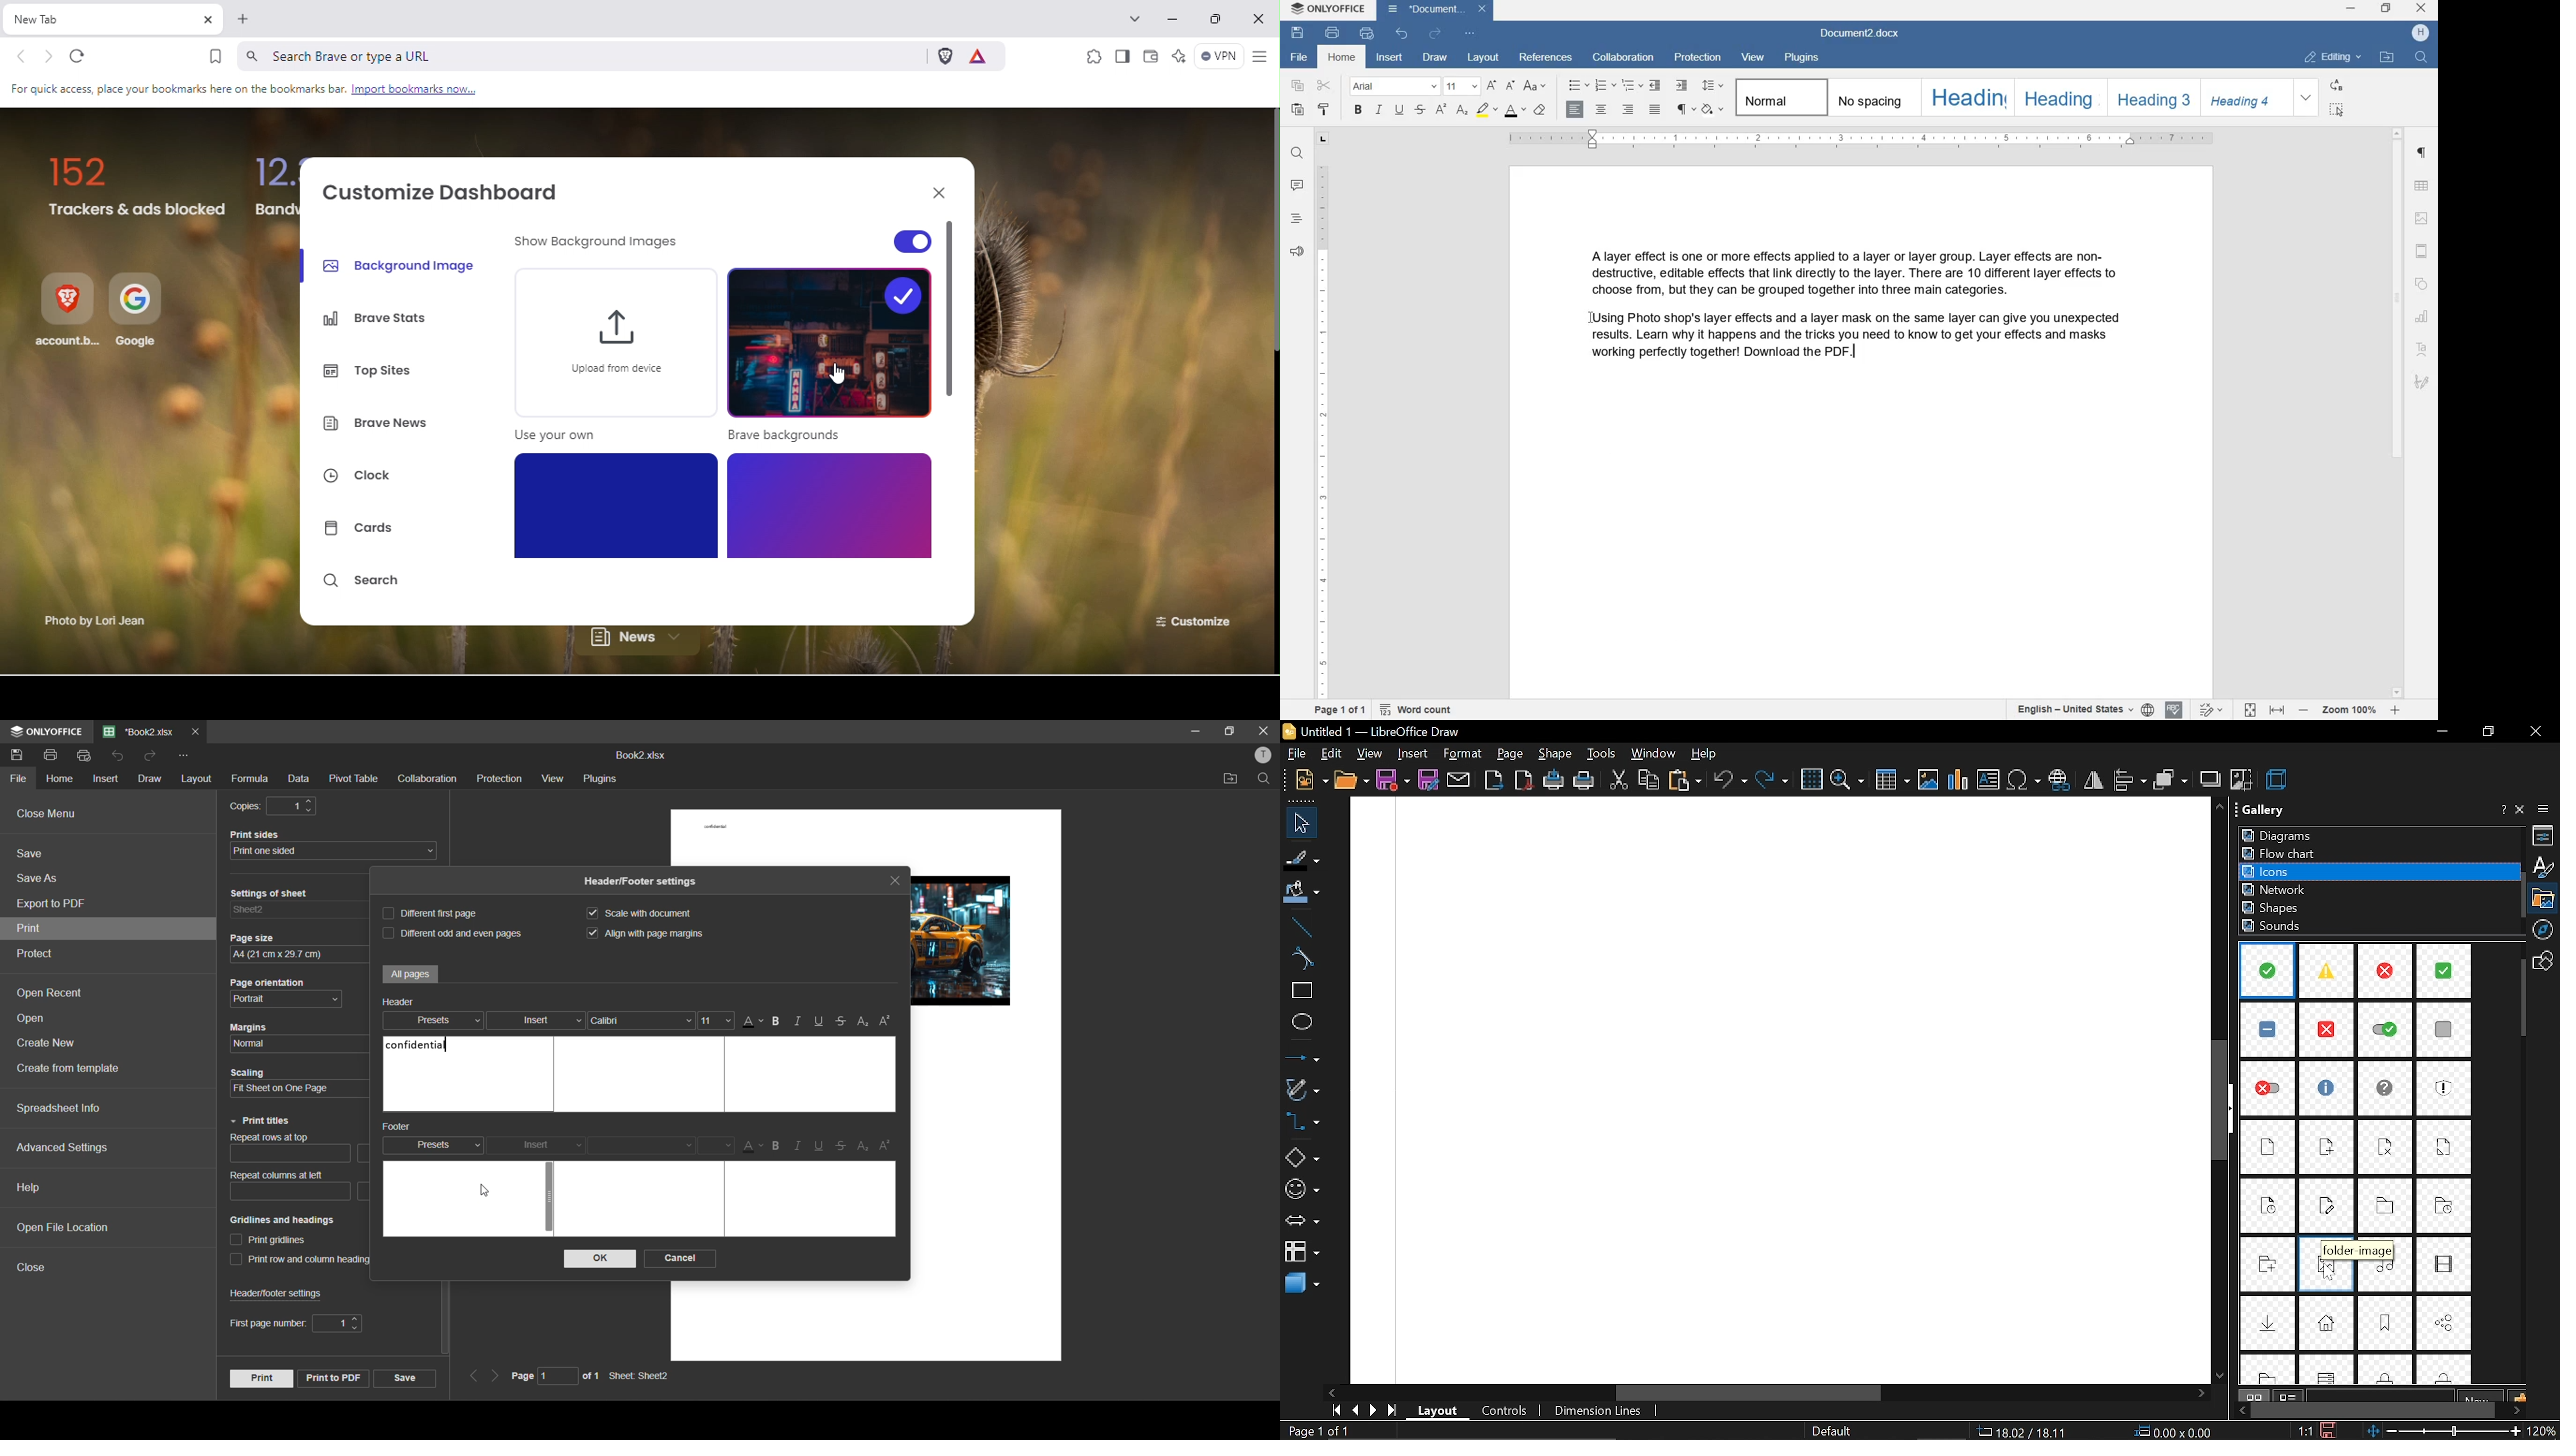 This screenshot has height=1456, width=2576. I want to click on strikethrough, so click(844, 1145).